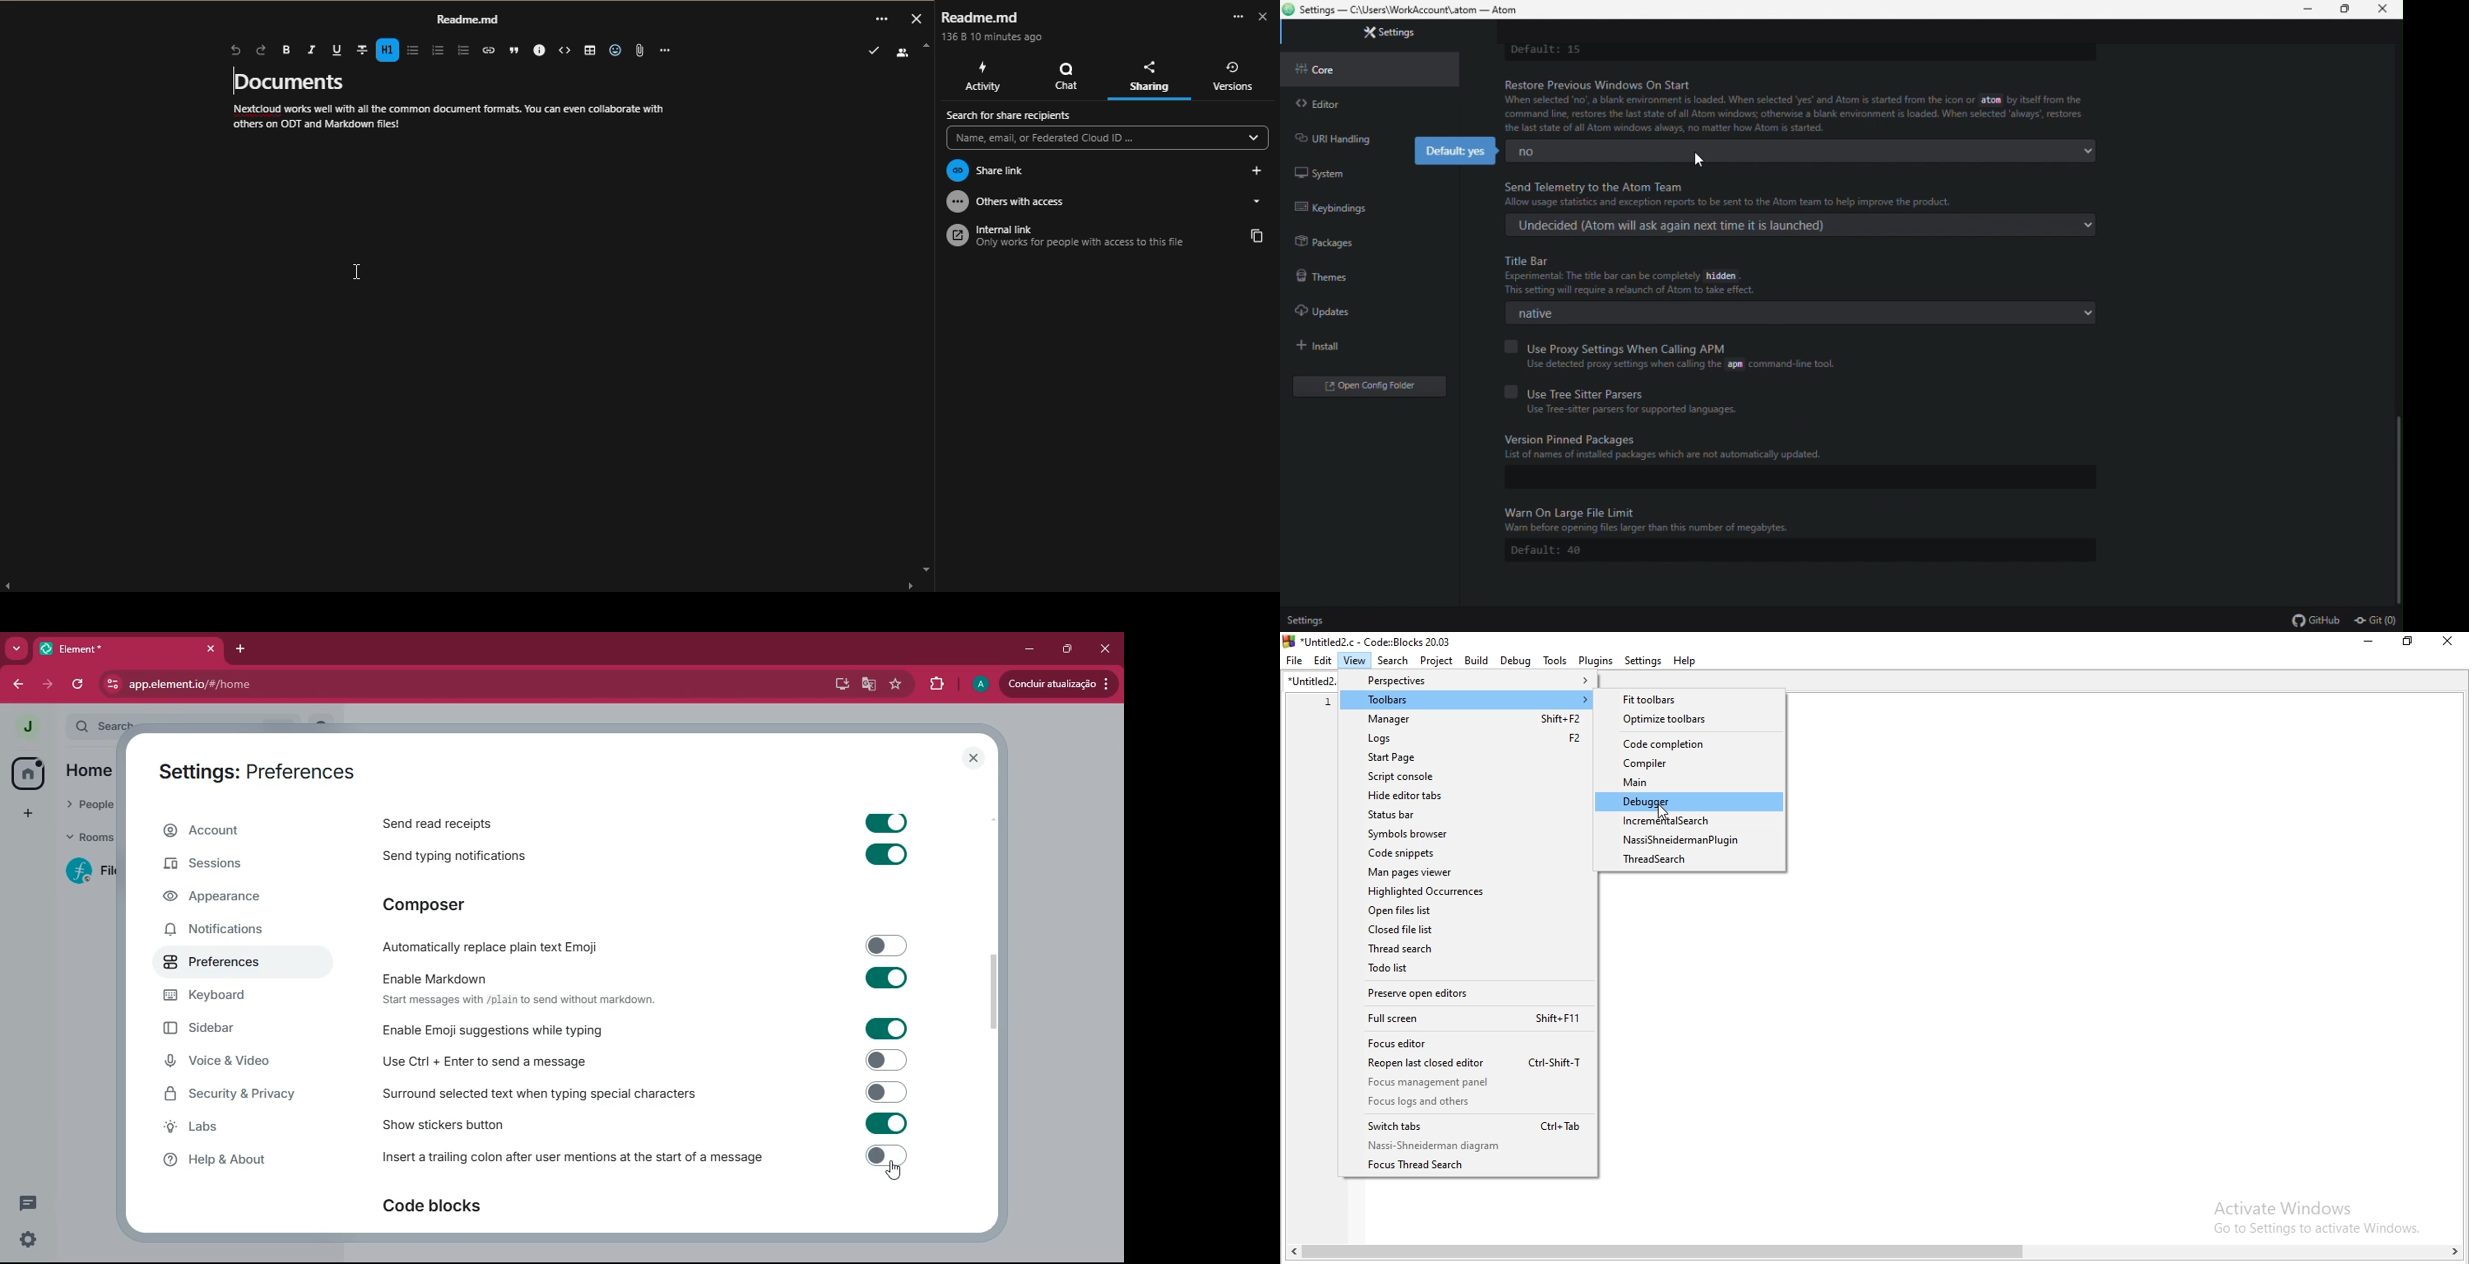 This screenshot has width=2492, height=1288. I want to click on share, so click(1257, 170).